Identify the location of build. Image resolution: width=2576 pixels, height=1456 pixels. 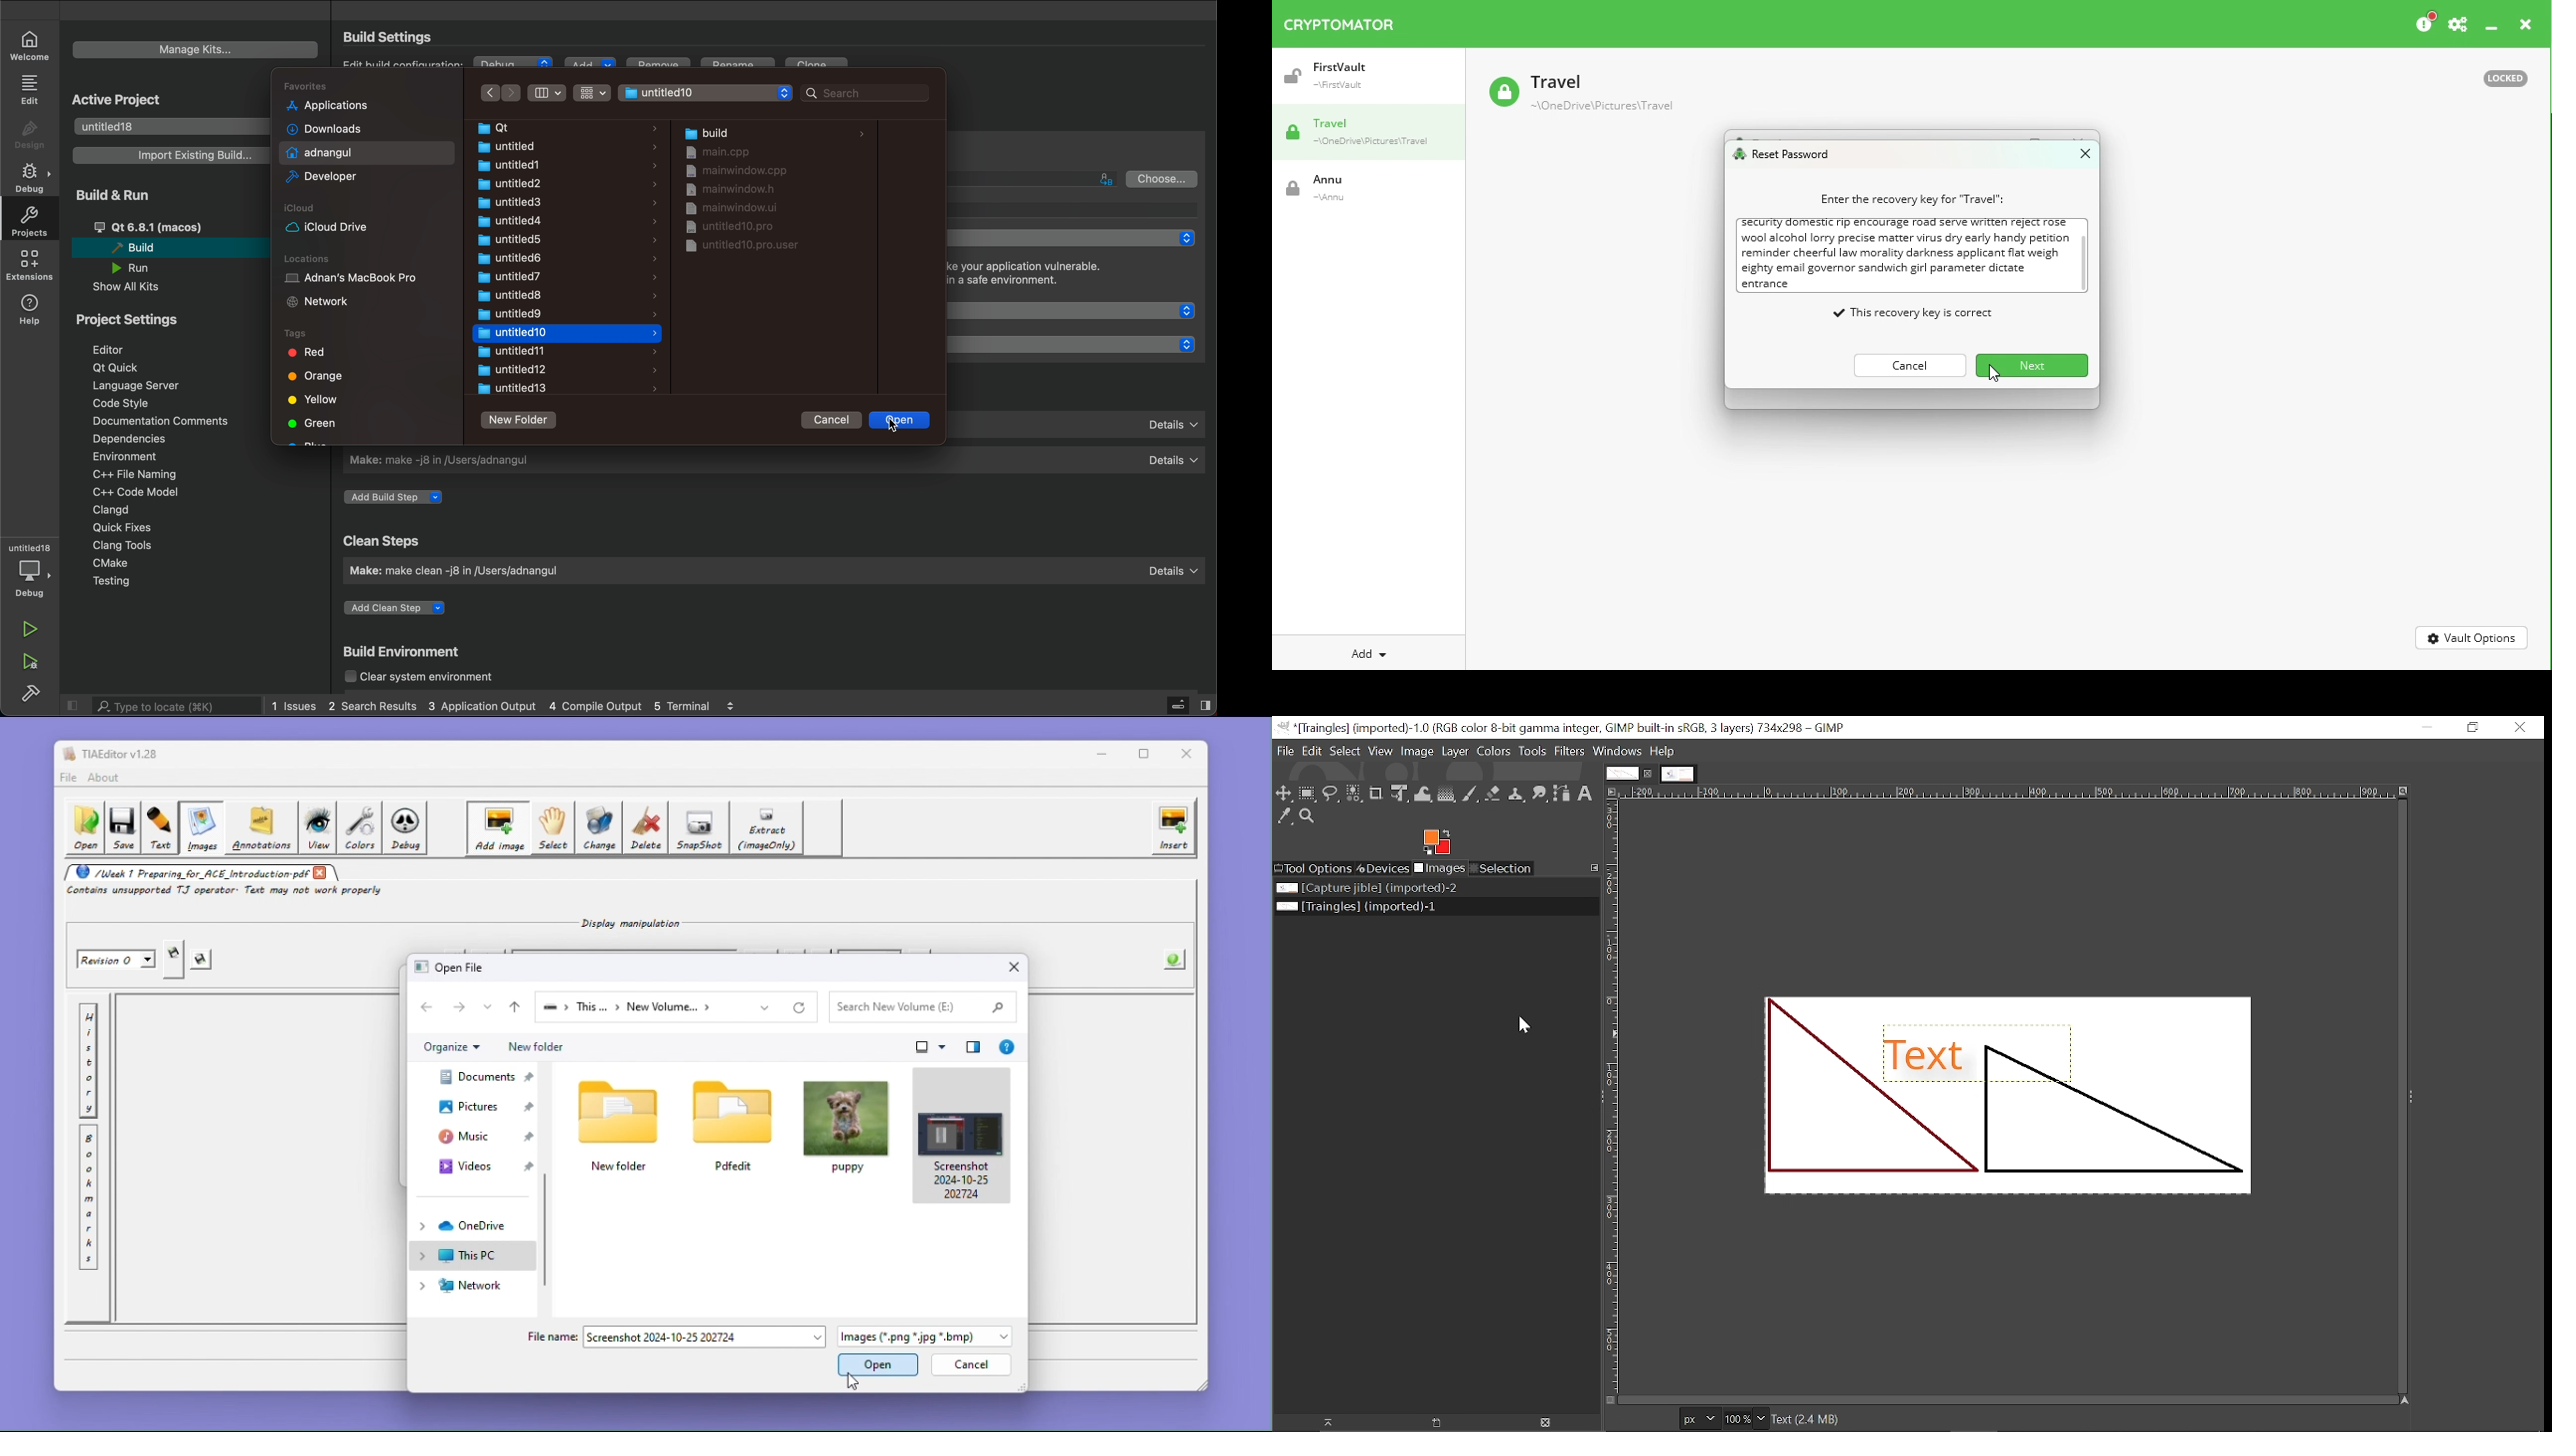
(172, 249).